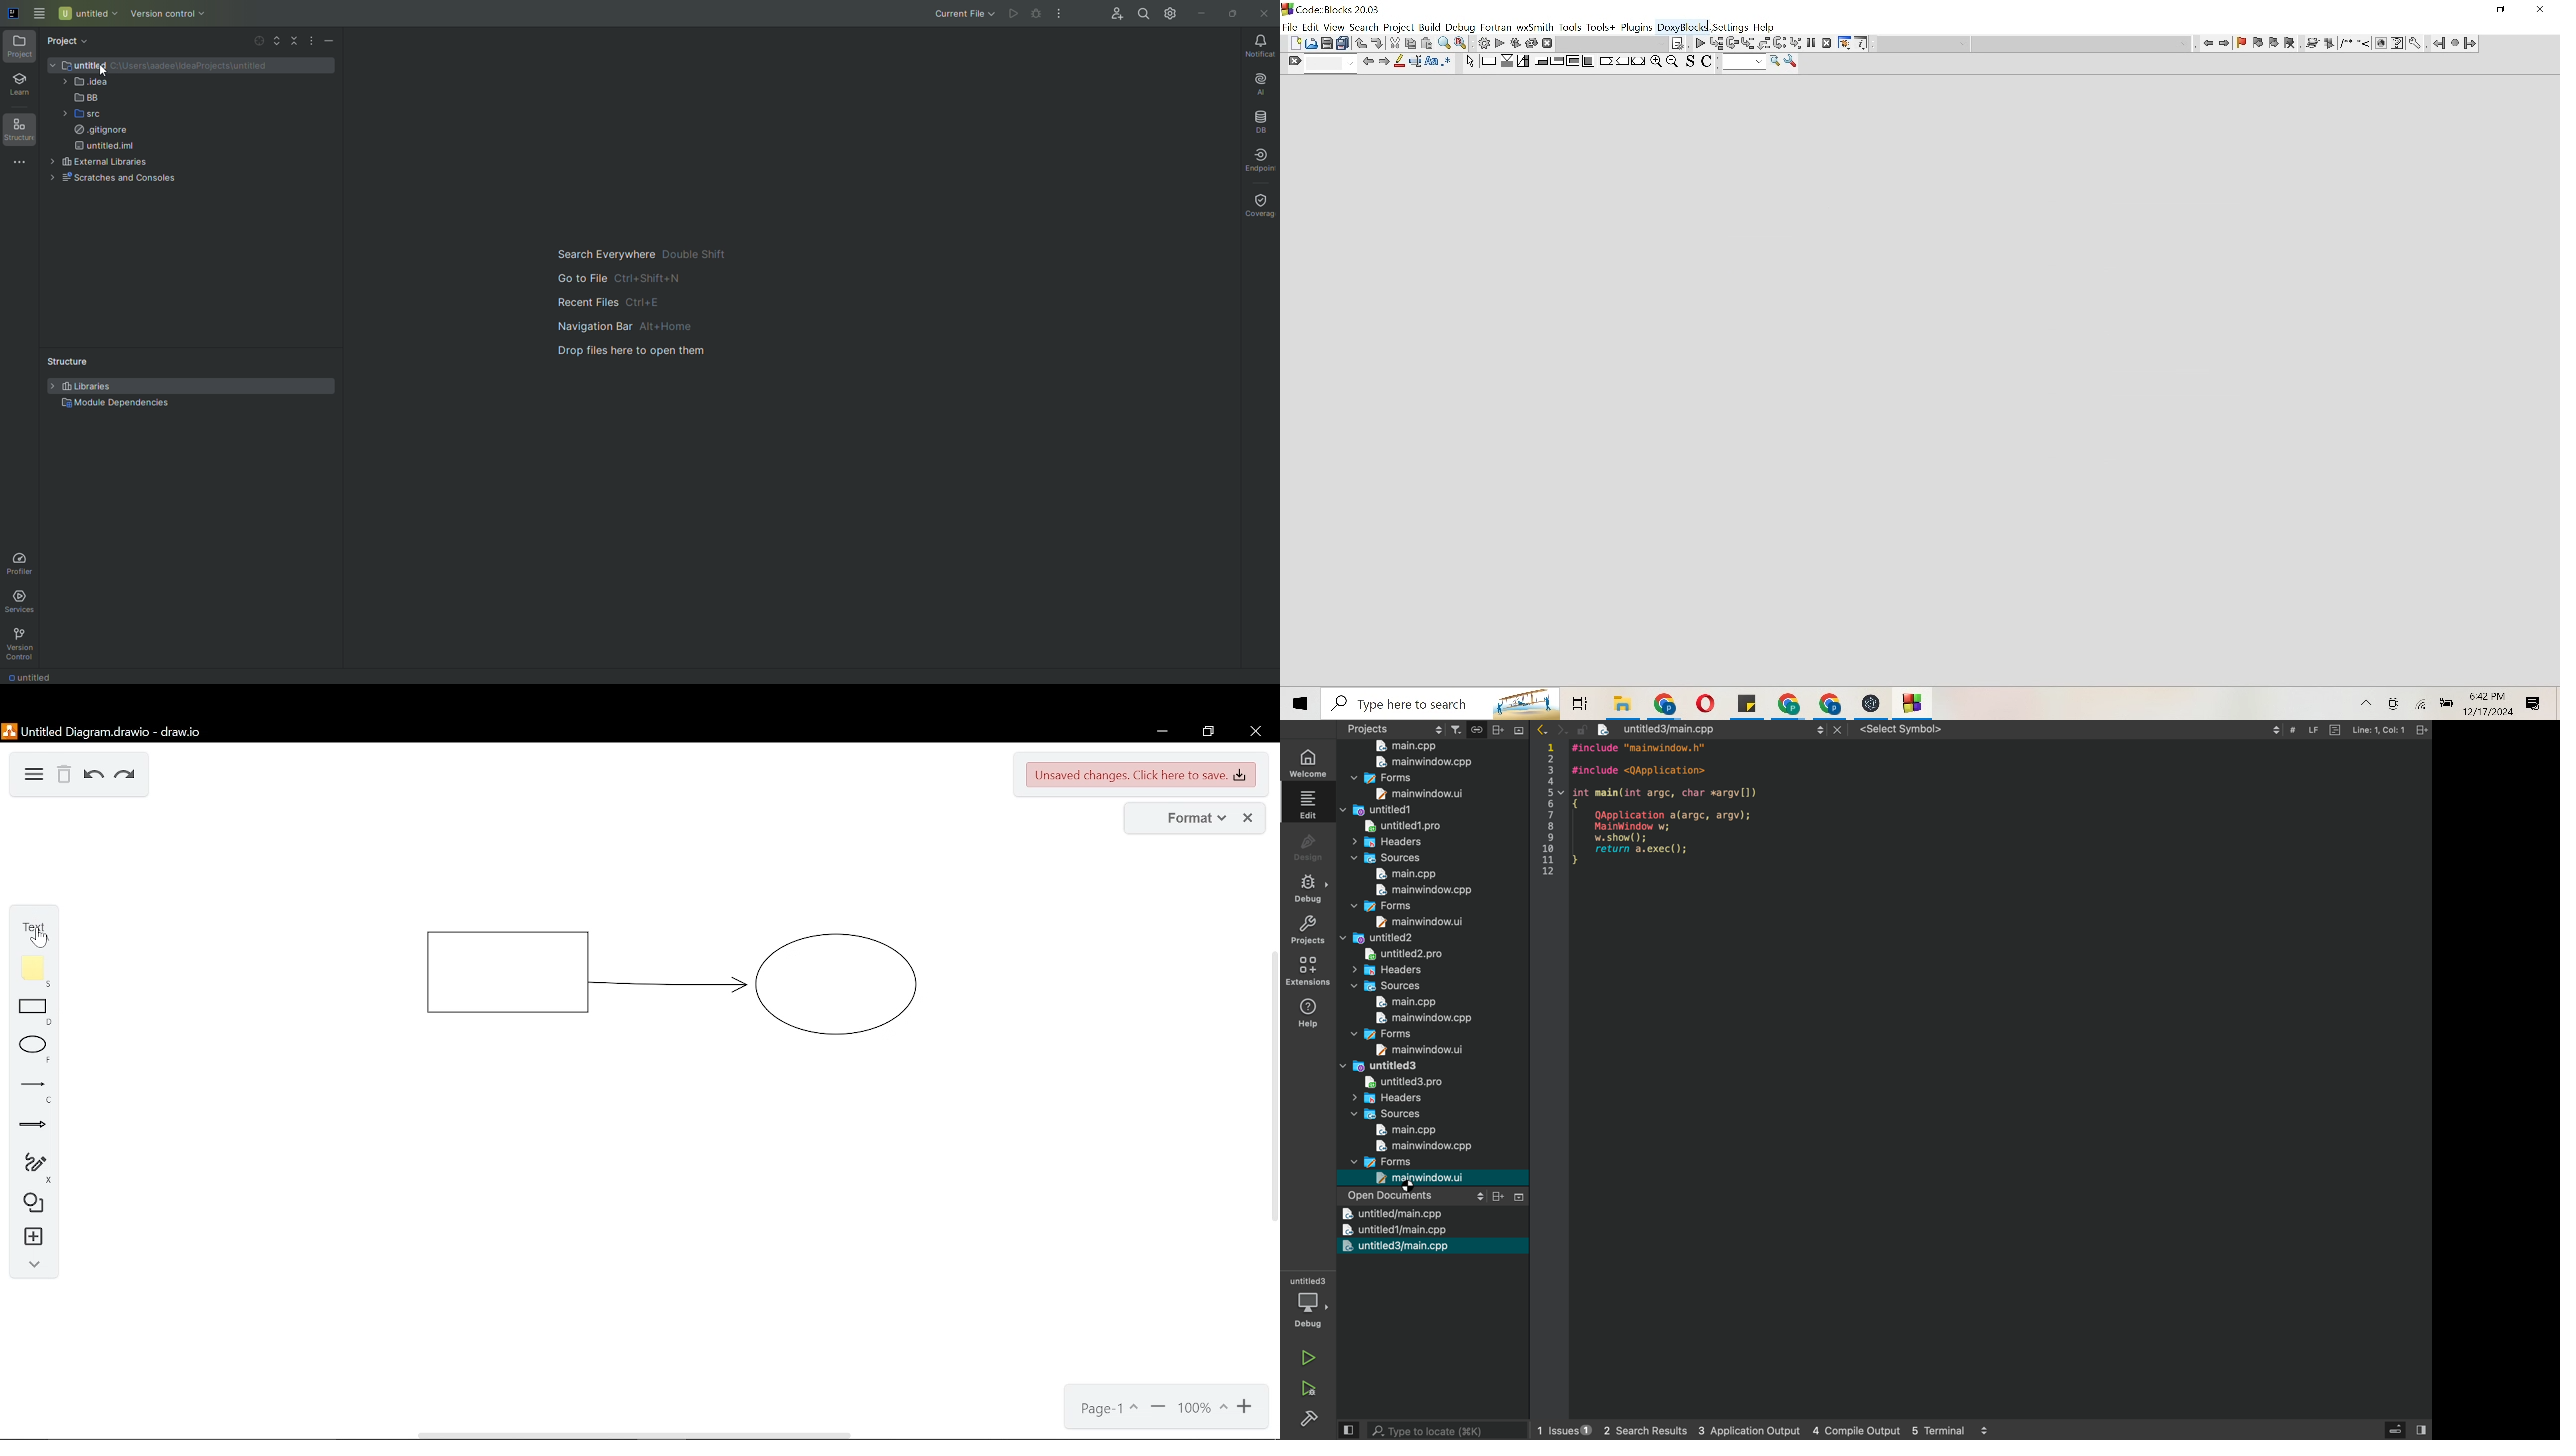  I want to click on 4 console output, so click(1846, 1431).